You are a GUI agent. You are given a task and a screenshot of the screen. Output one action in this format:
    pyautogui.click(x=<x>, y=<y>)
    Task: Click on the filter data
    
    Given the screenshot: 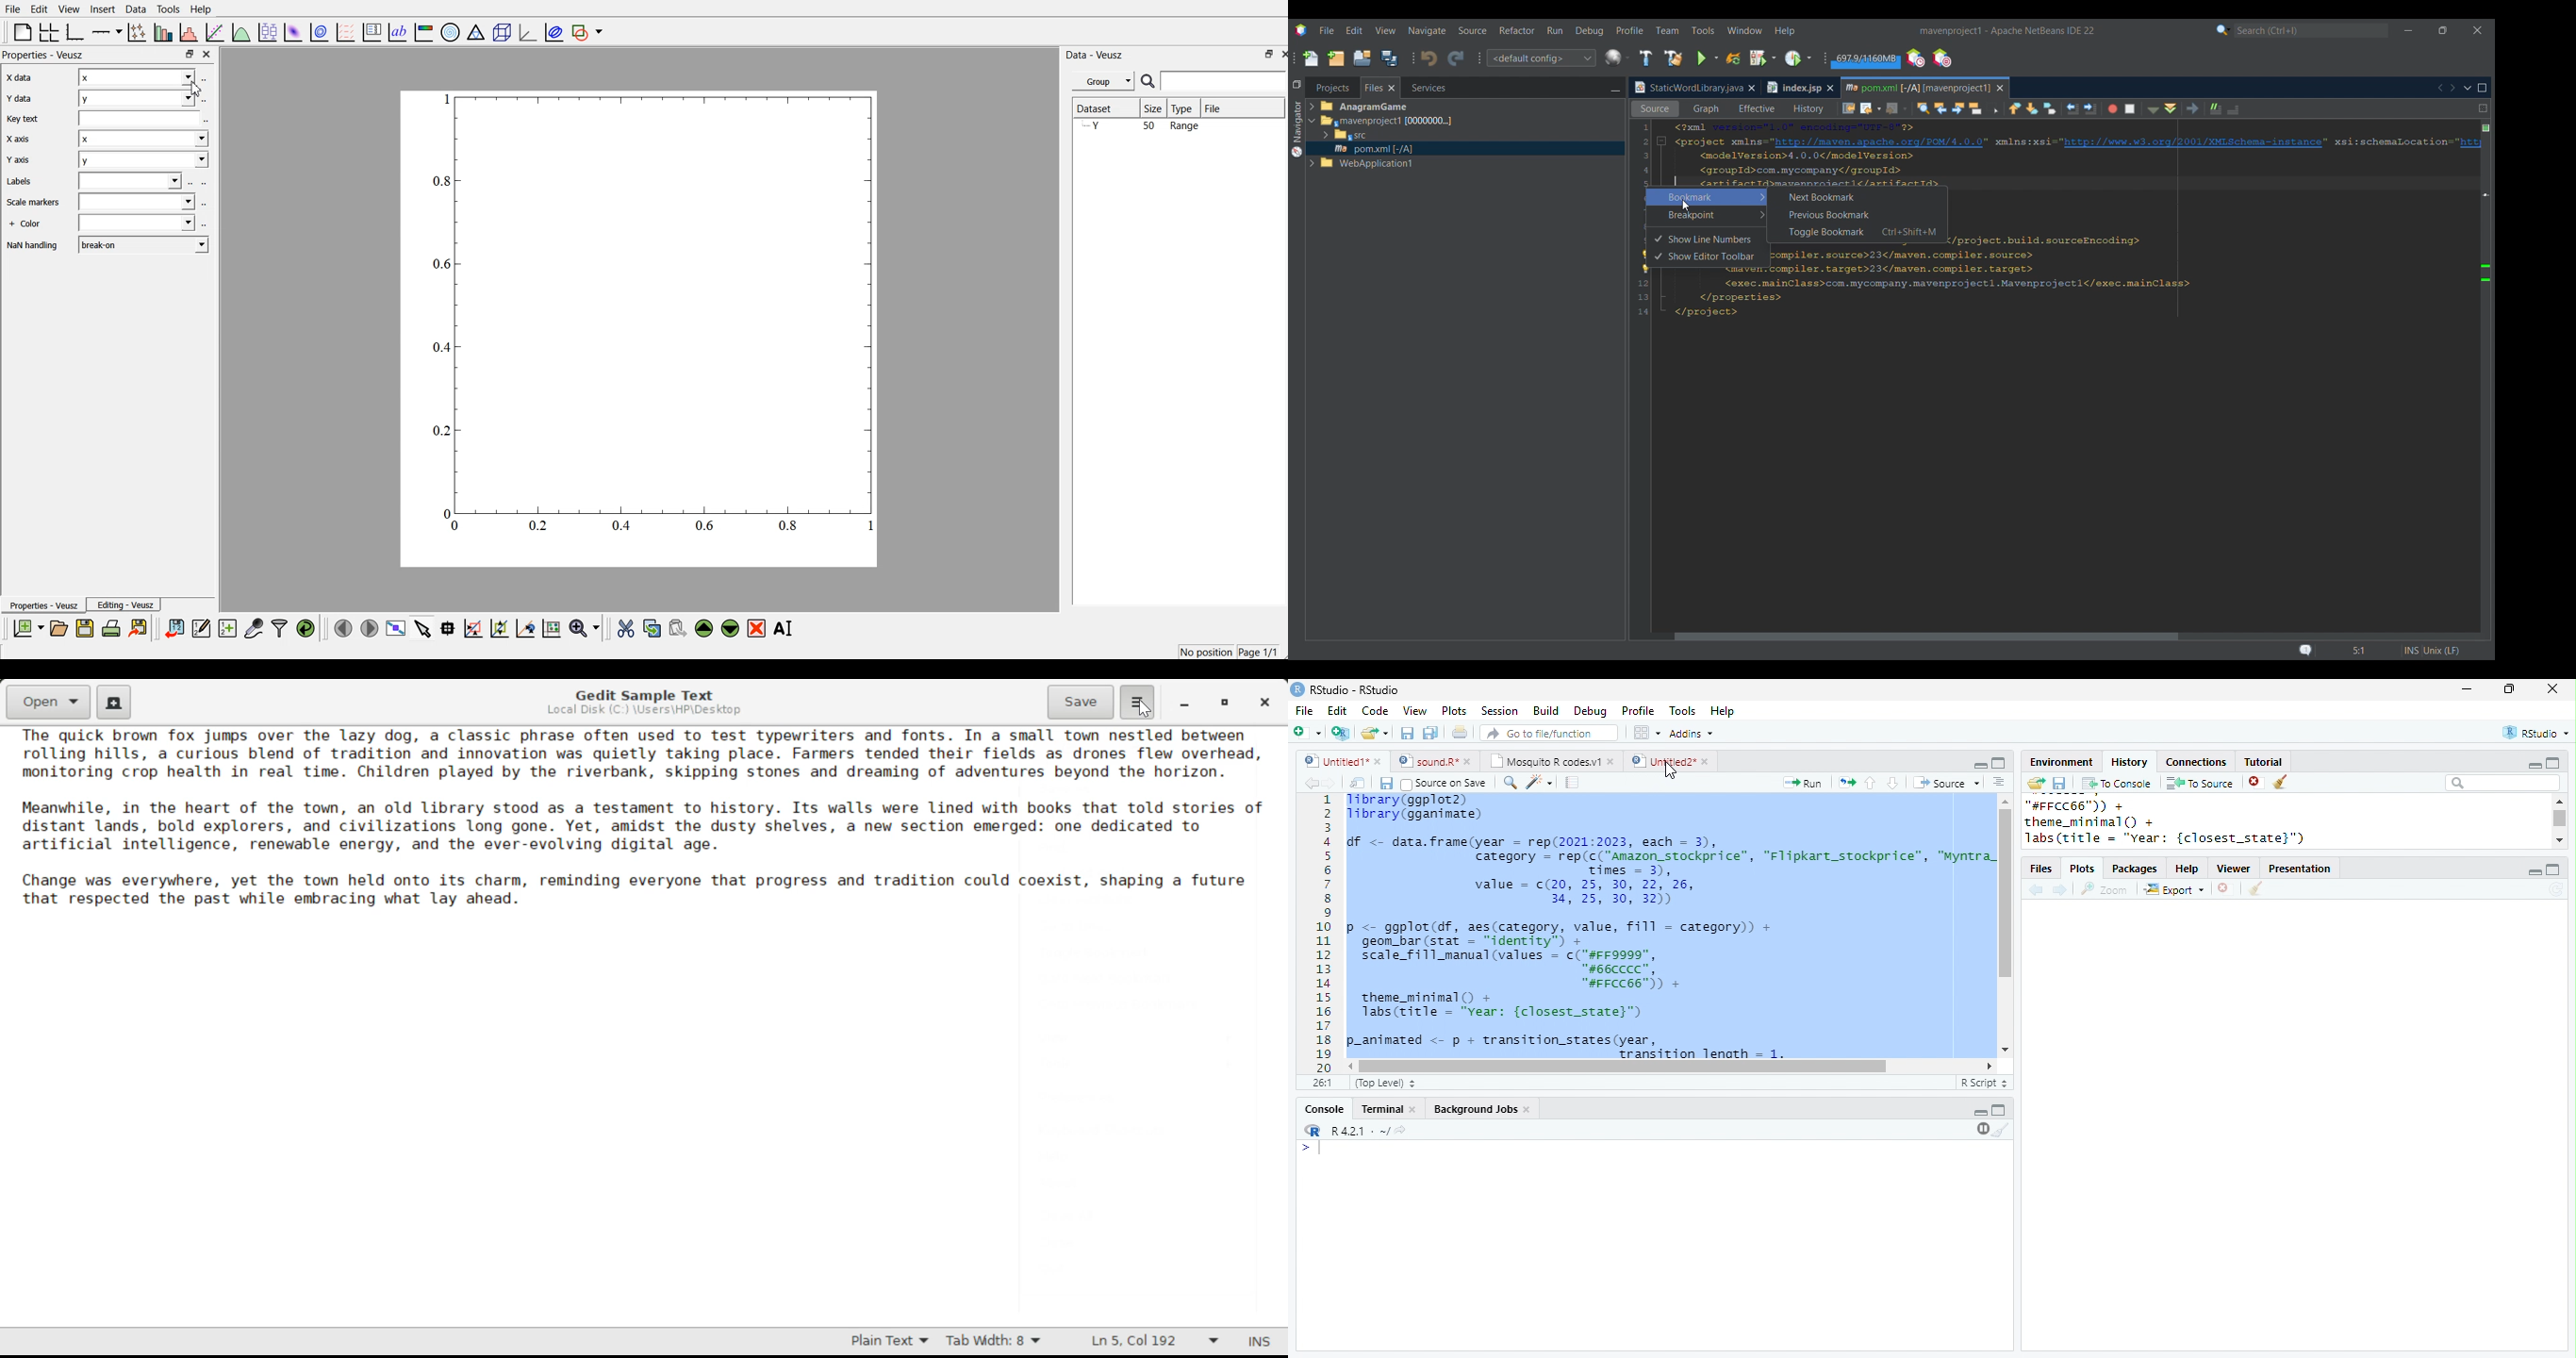 What is the action you would take?
    pyautogui.click(x=279, y=629)
    